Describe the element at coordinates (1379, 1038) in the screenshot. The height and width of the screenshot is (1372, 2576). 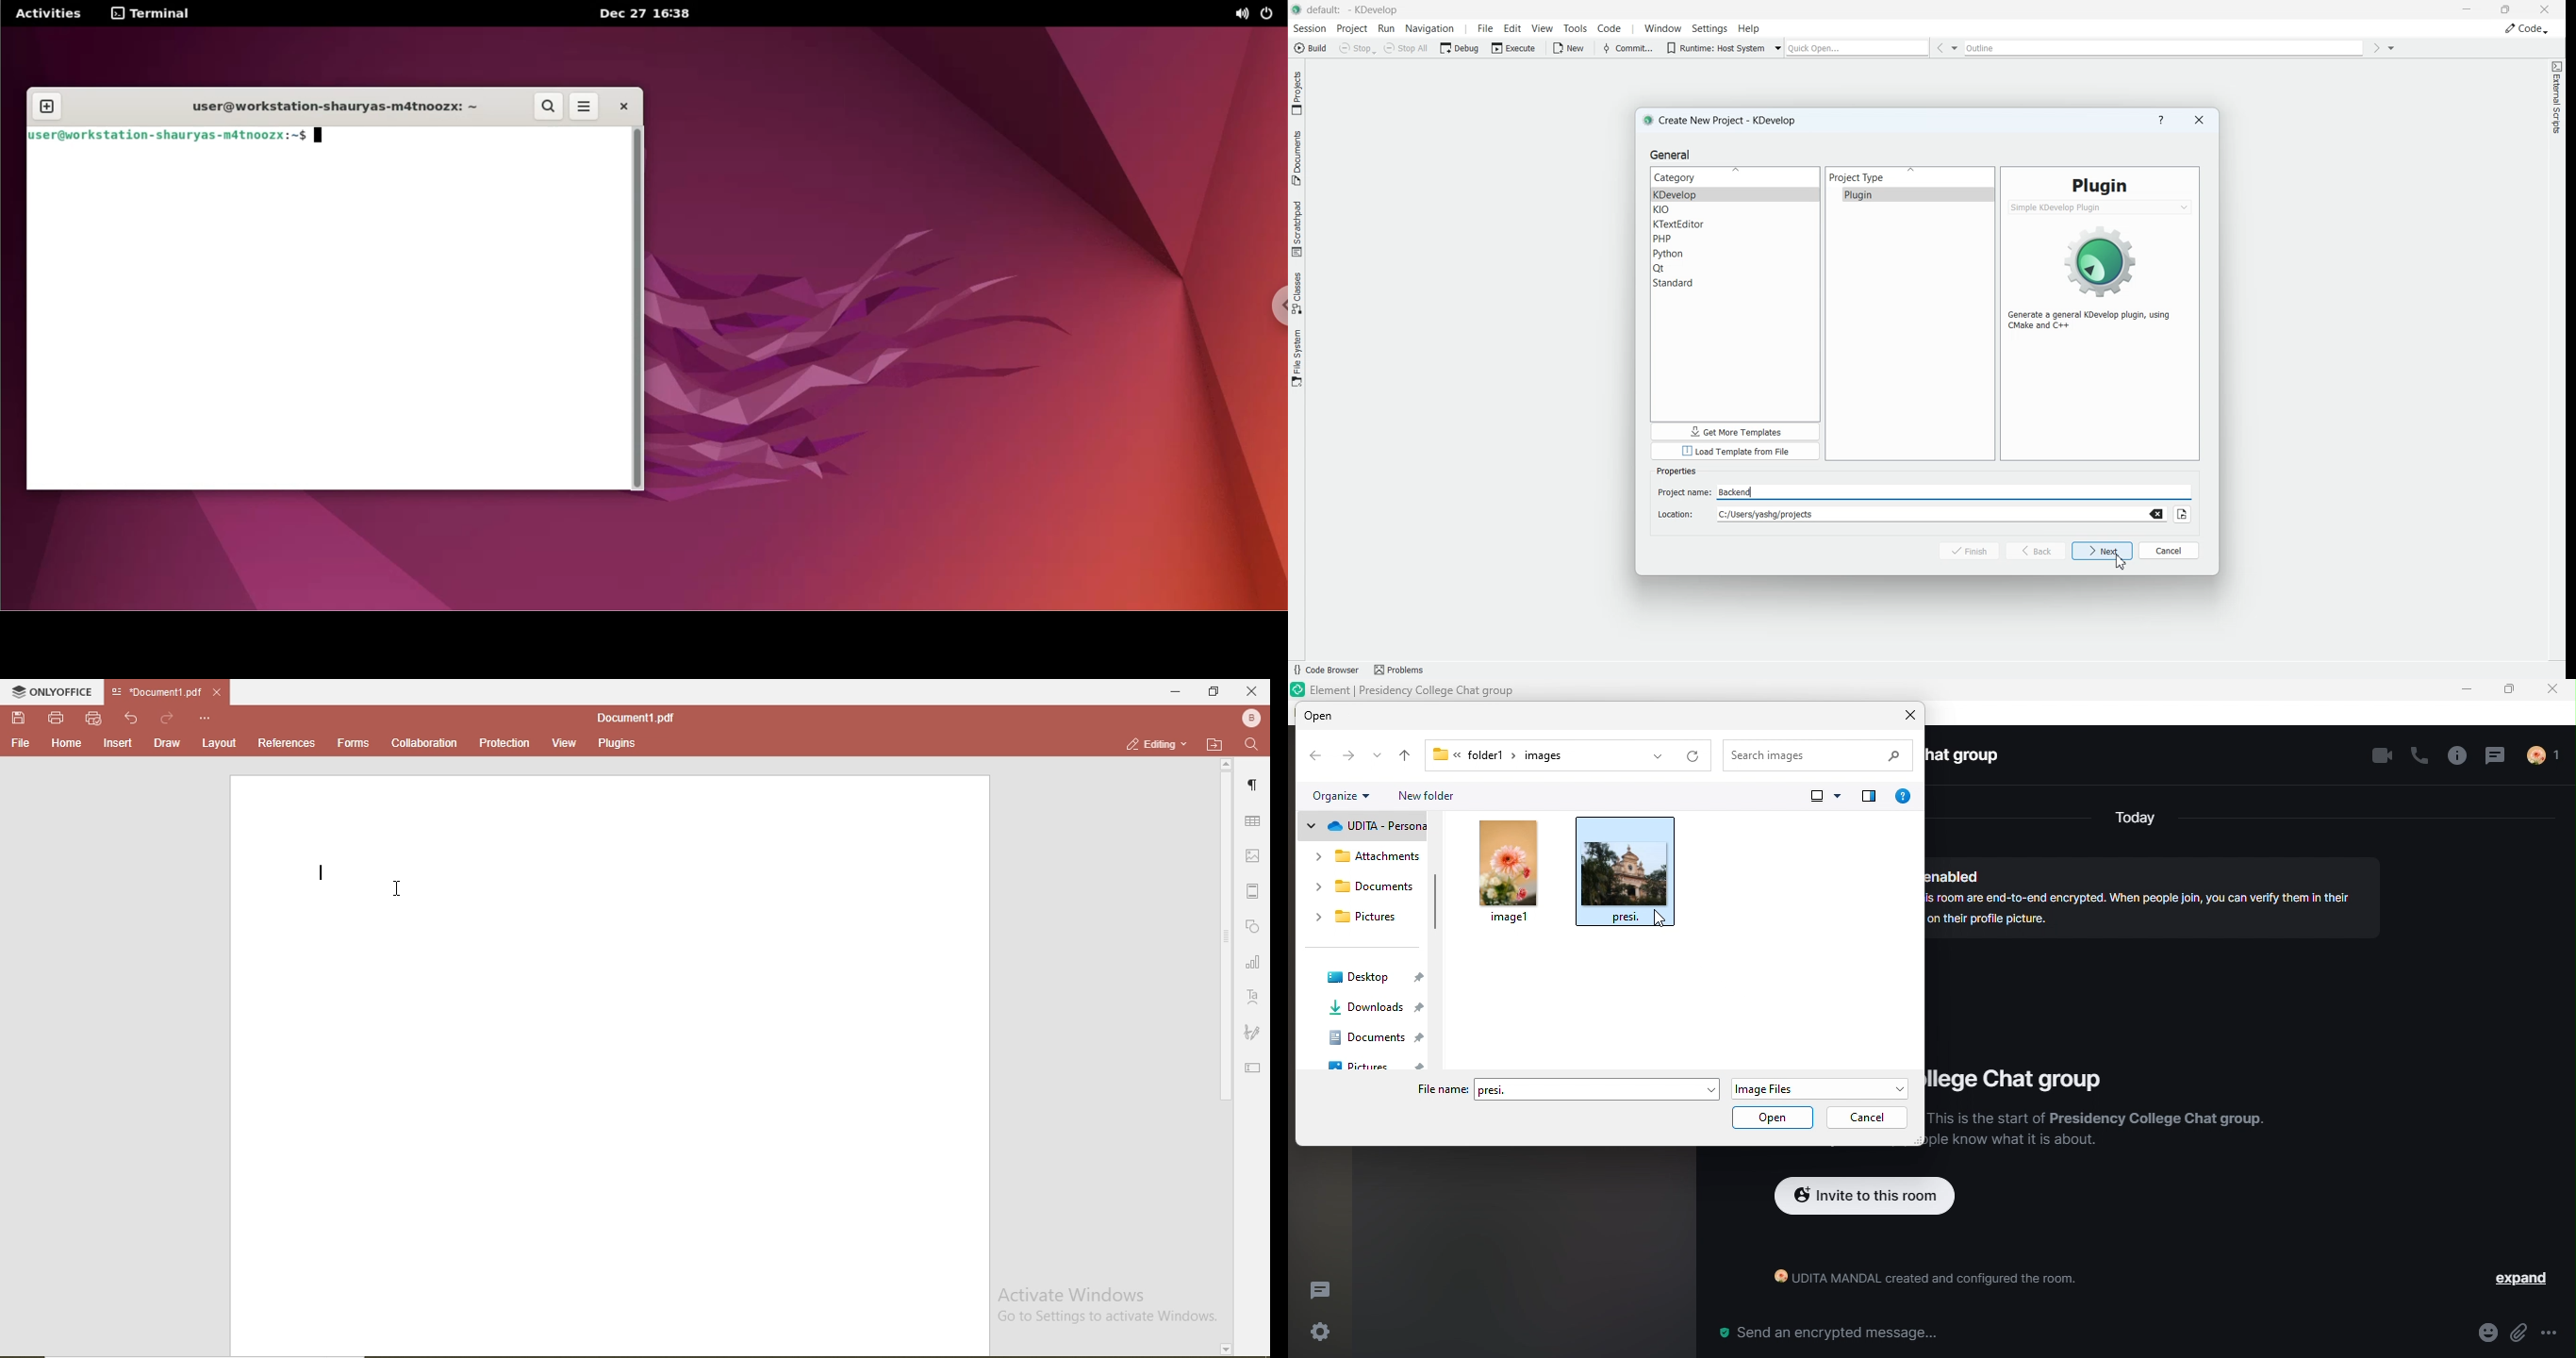
I see `documents` at that location.